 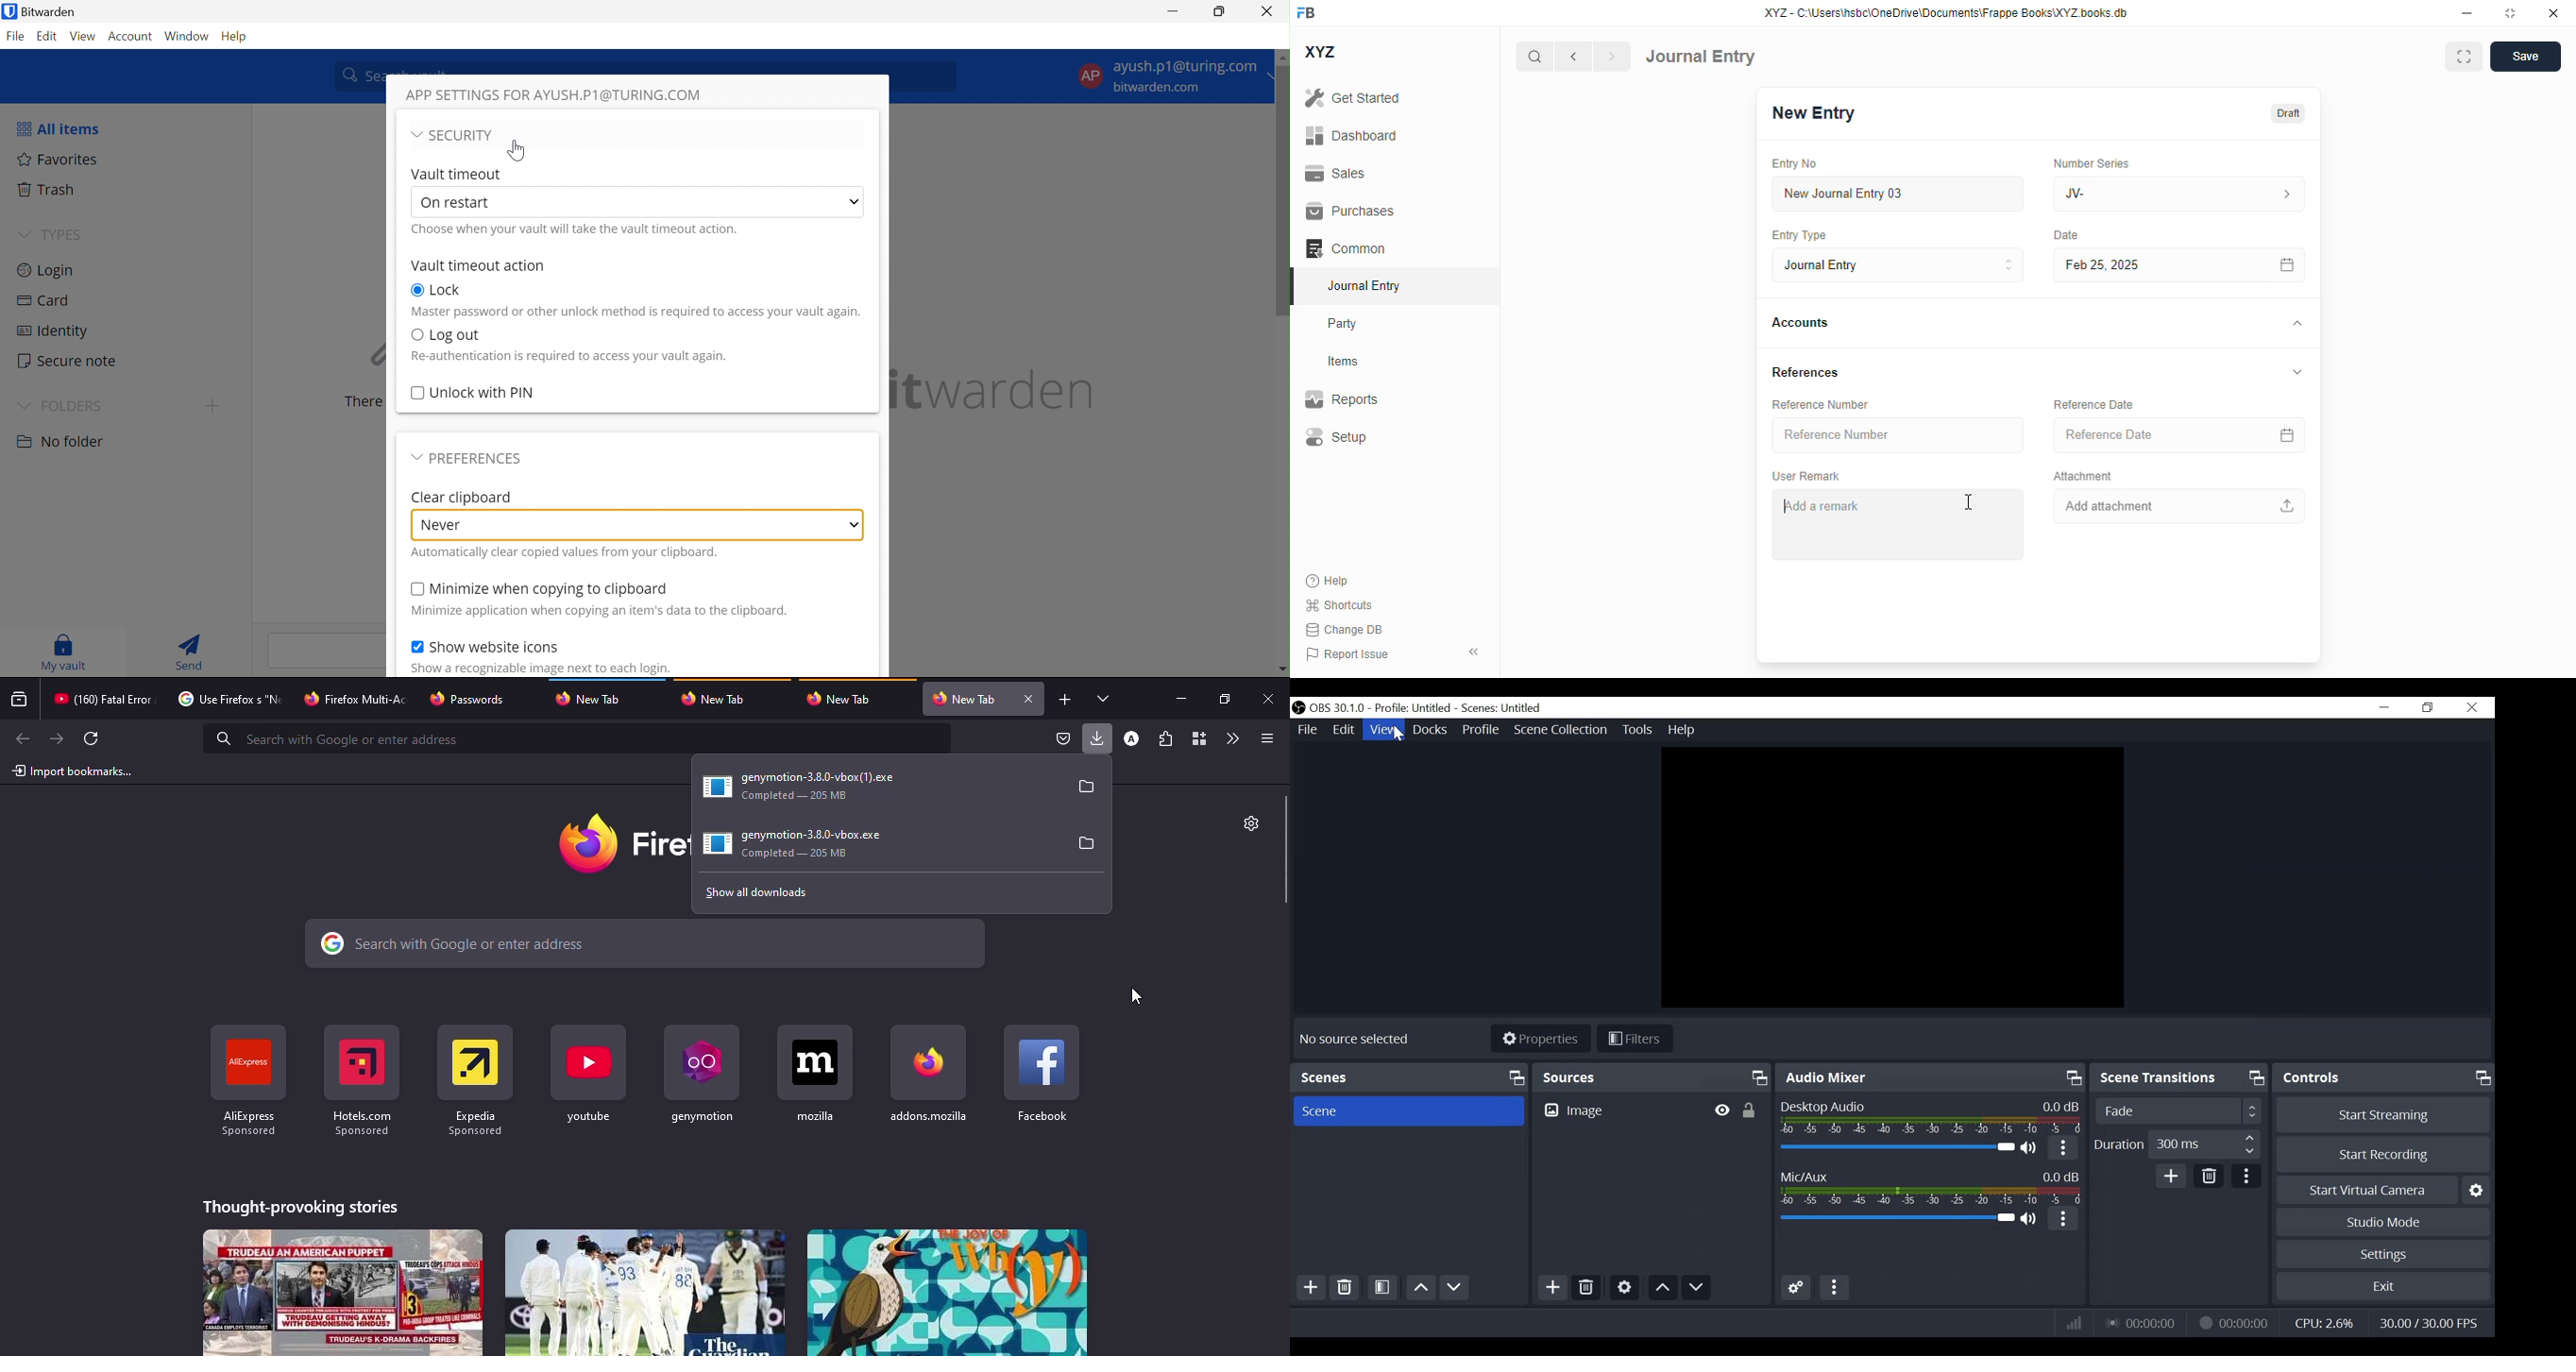 What do you see at coordinates (2383, 1254) in the screenshot?
I see `Settings` at bounding box center [2383, 1254].